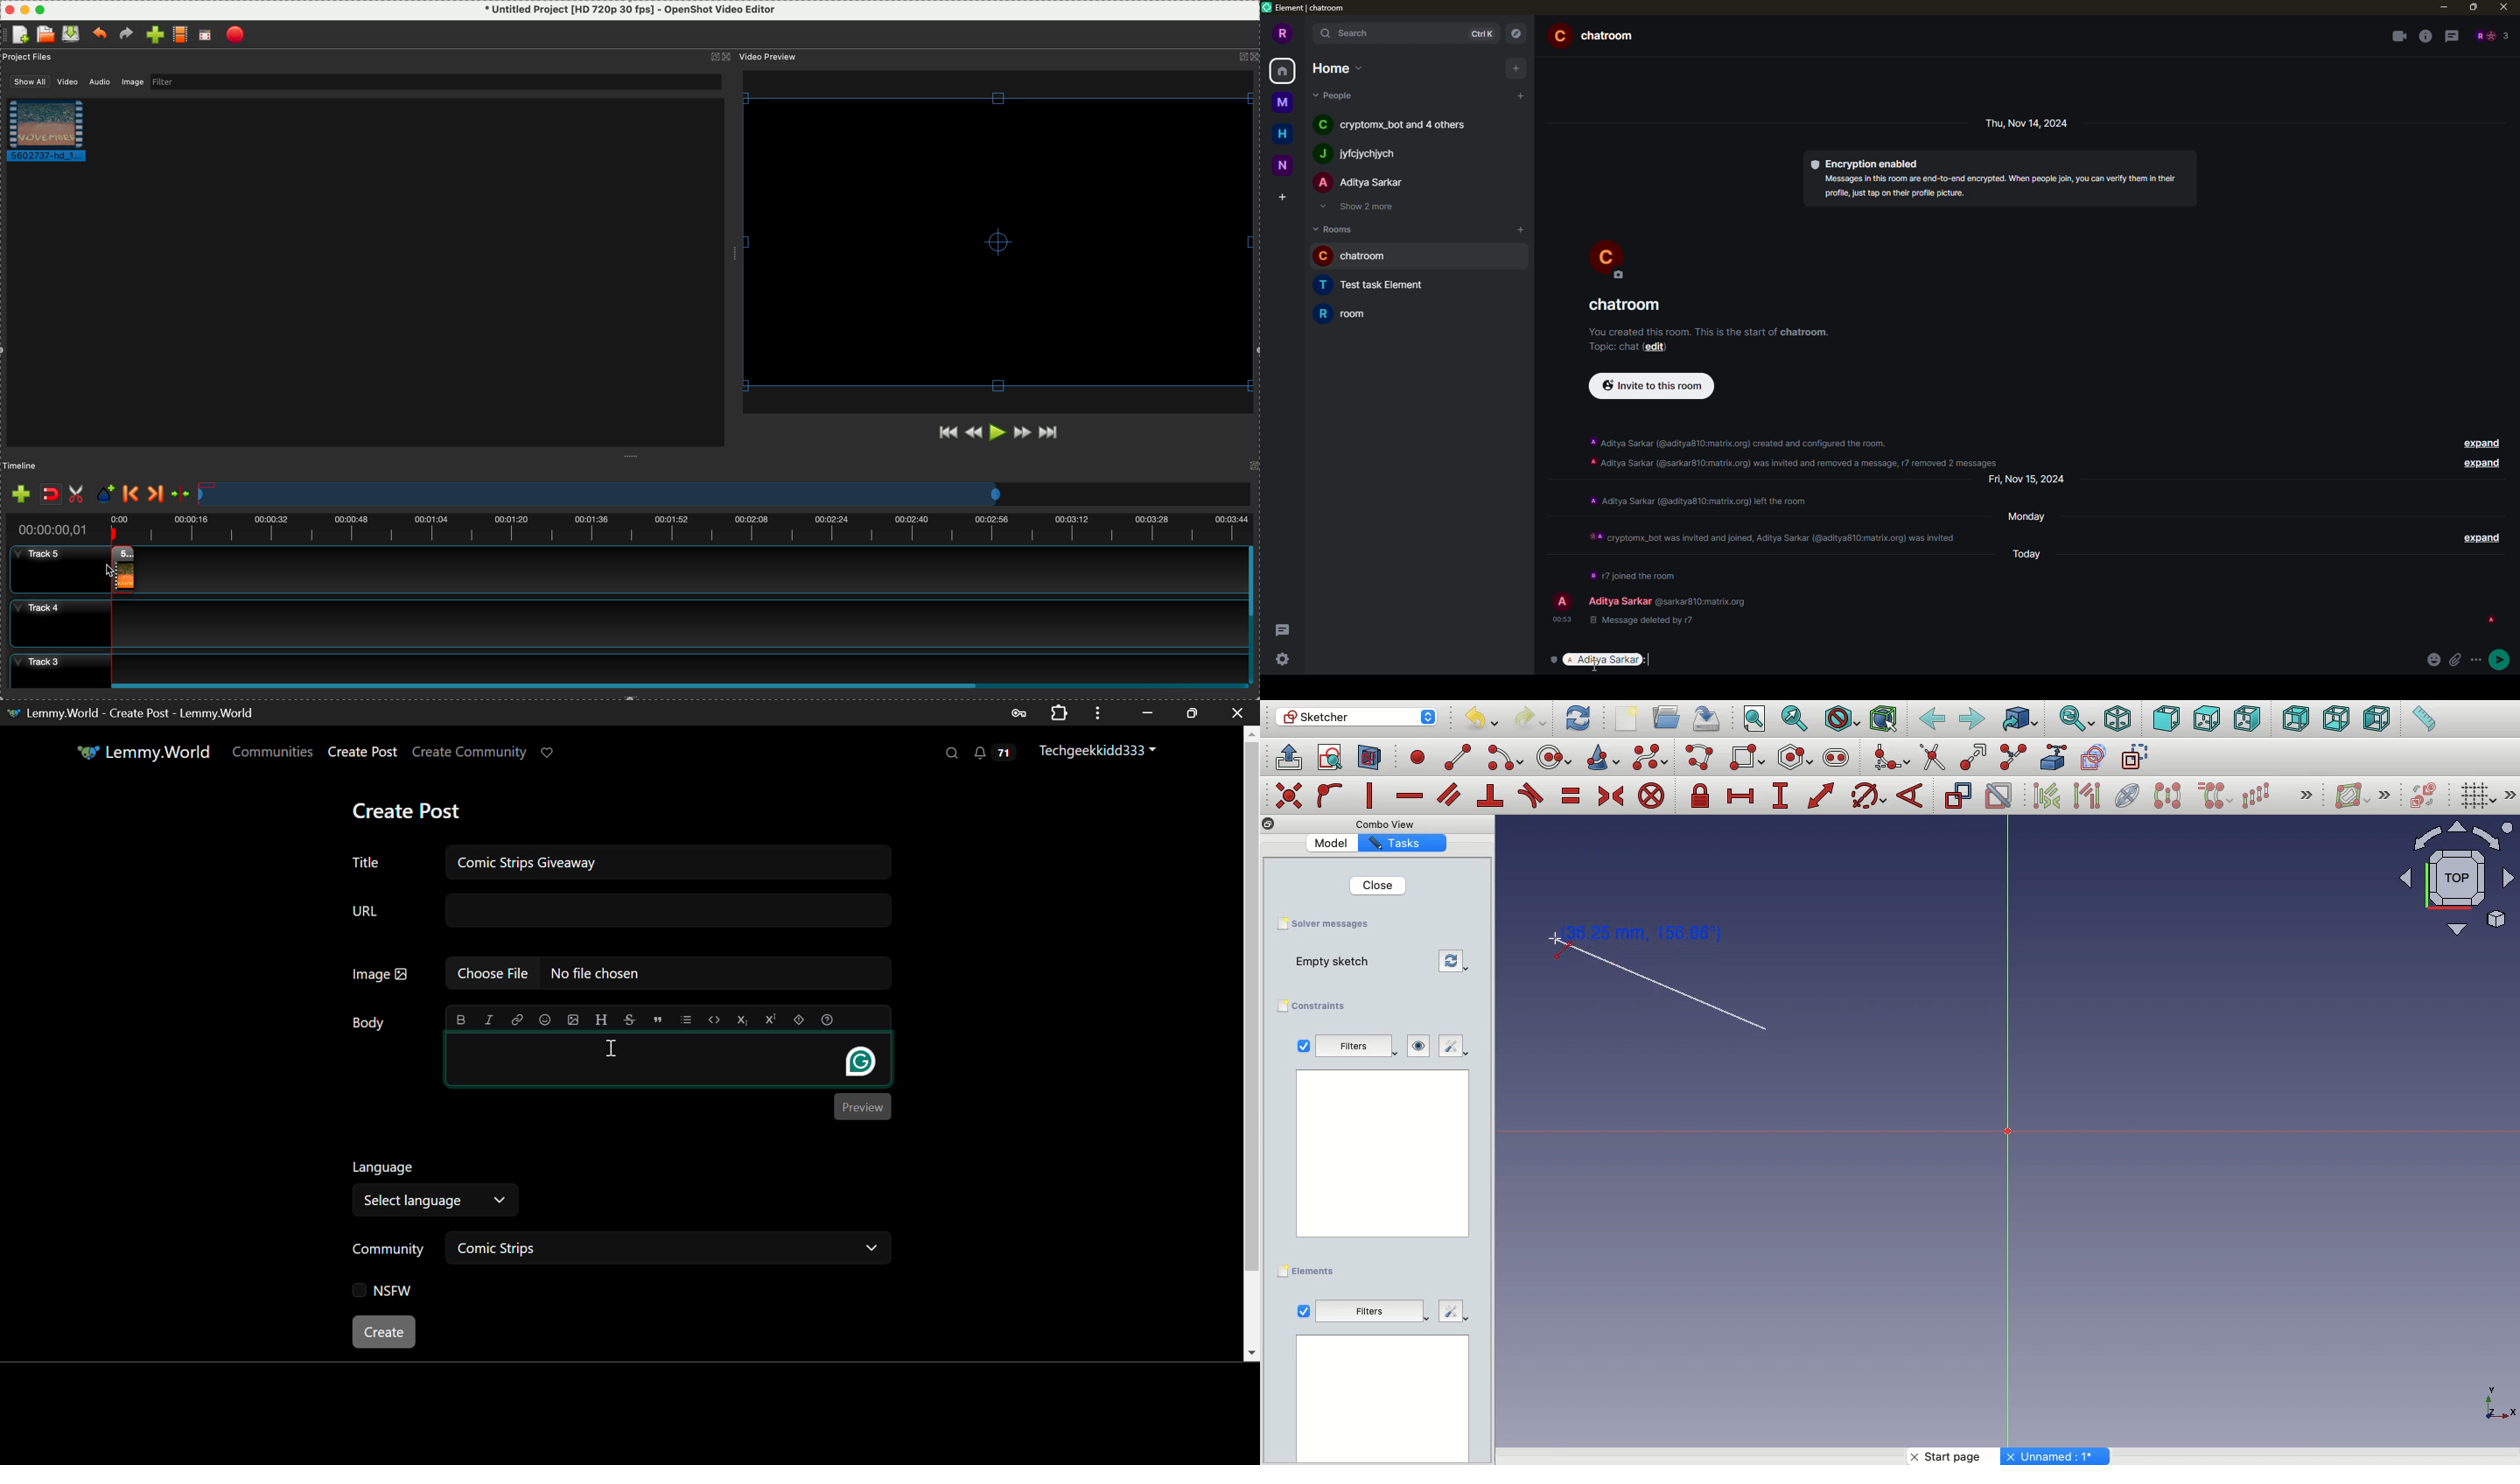 This screenshot has height=1484, width=2520. I want to click on timeline, so click(724, 494).